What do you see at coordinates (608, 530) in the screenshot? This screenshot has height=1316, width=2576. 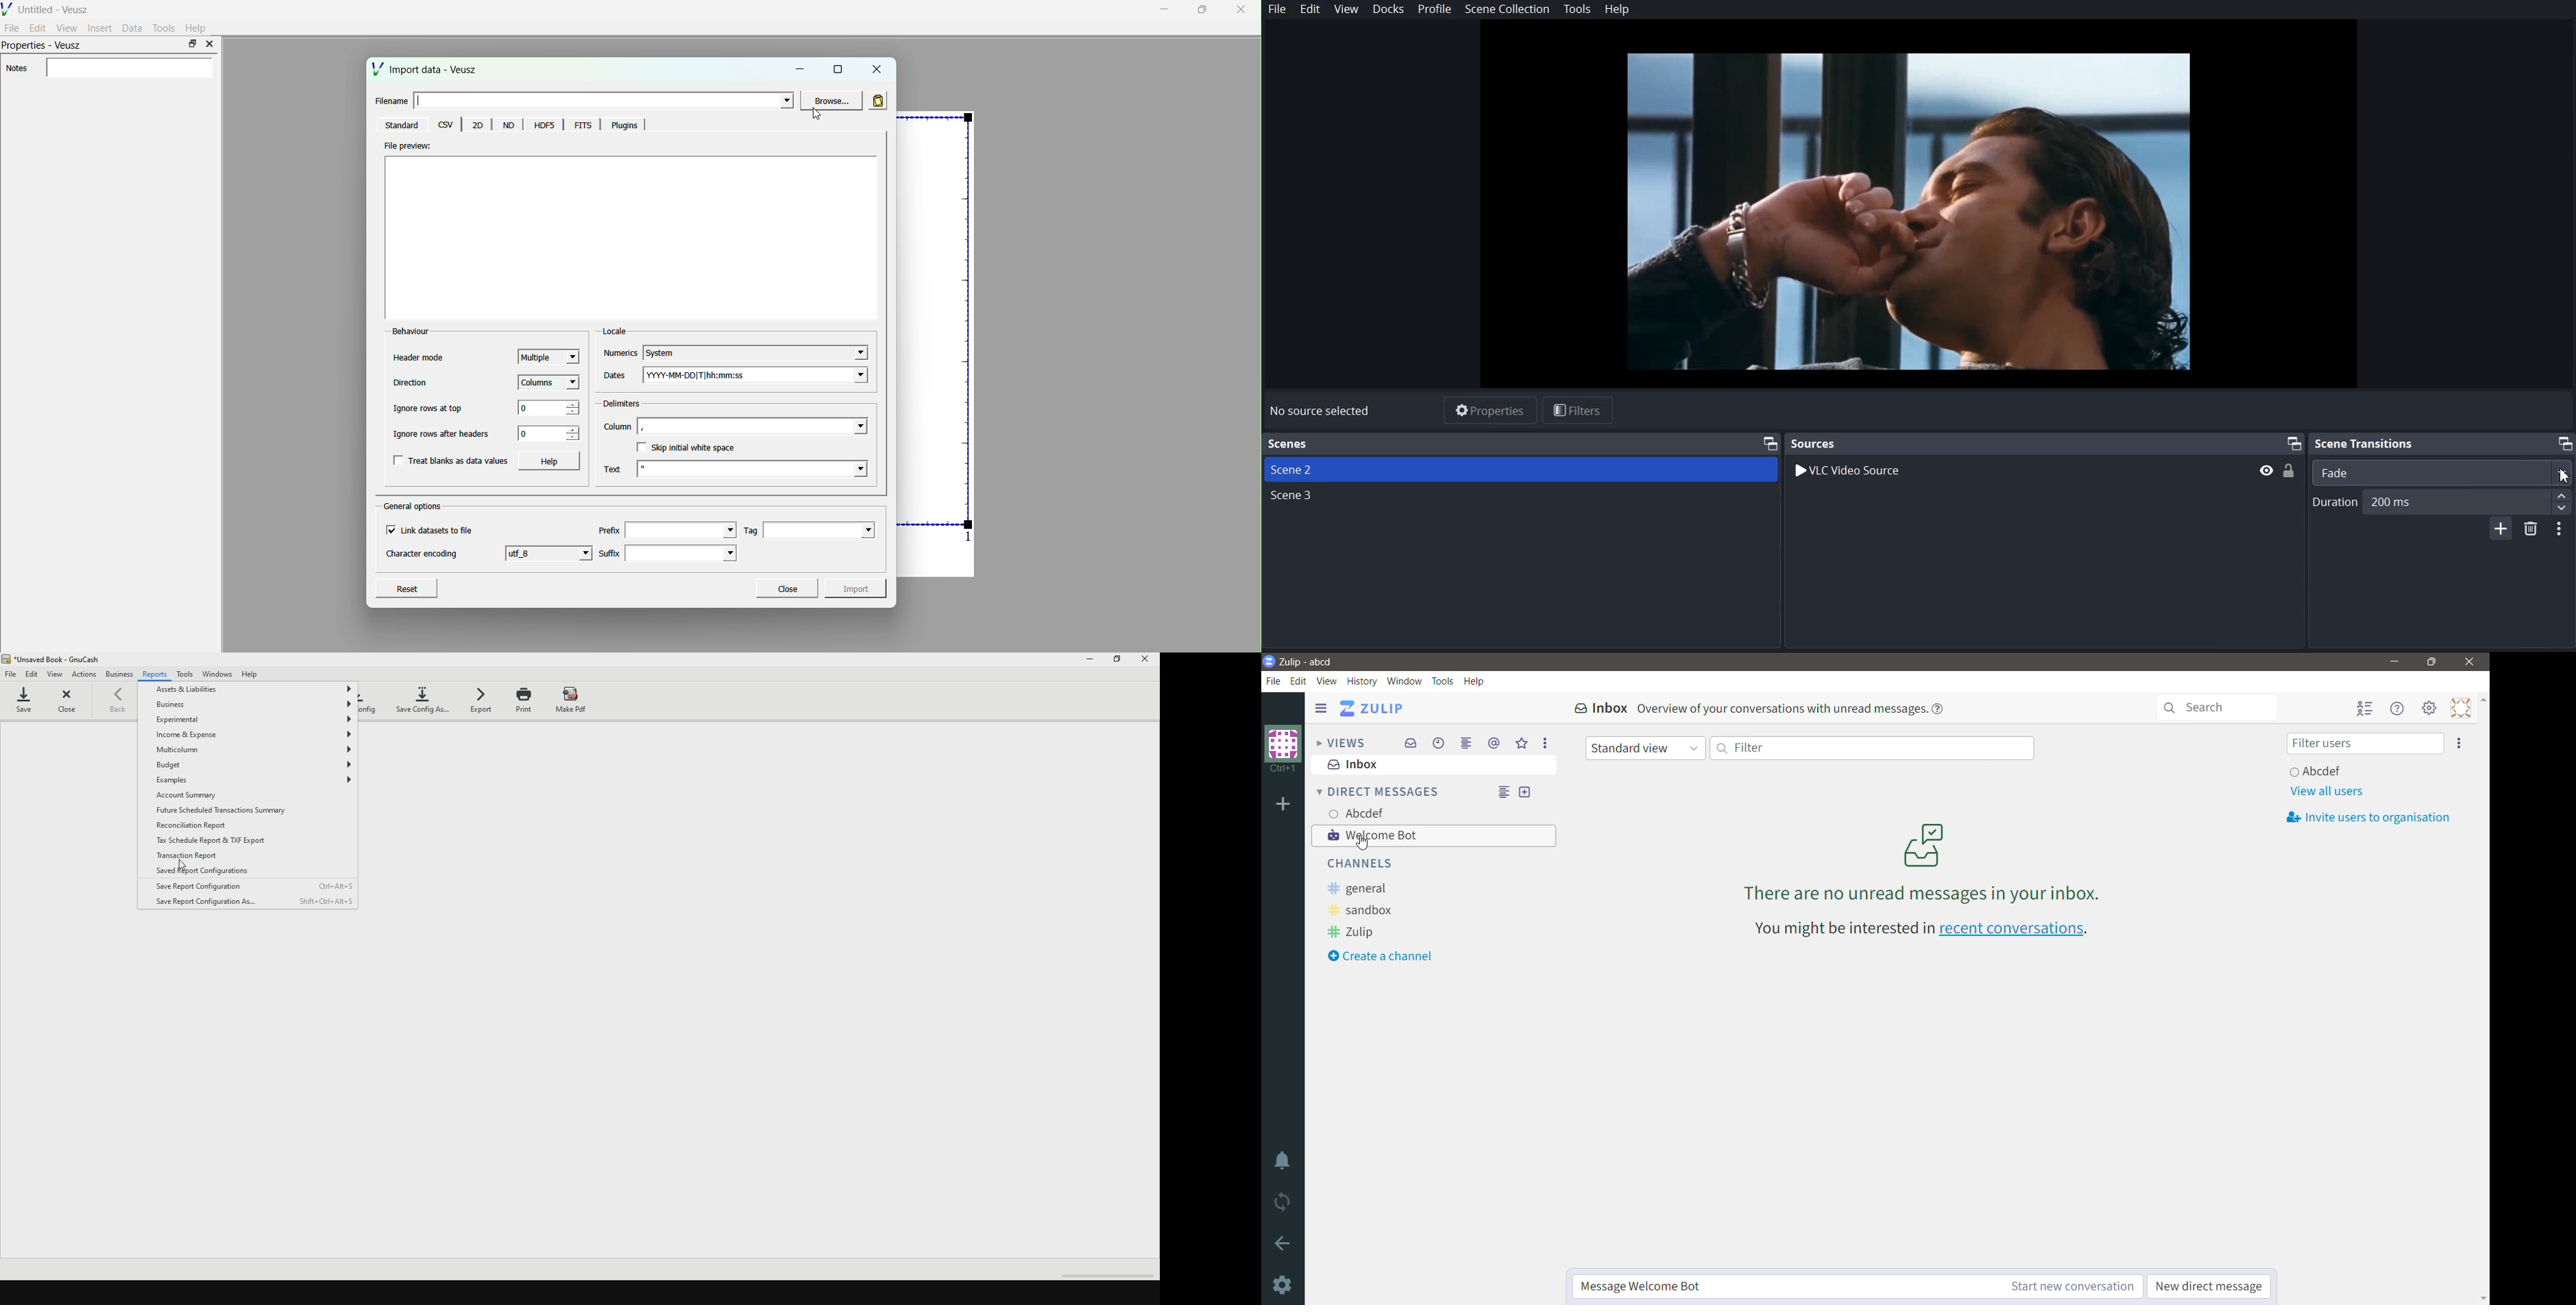 I see `Prefix` at bounding box center [608, 530].